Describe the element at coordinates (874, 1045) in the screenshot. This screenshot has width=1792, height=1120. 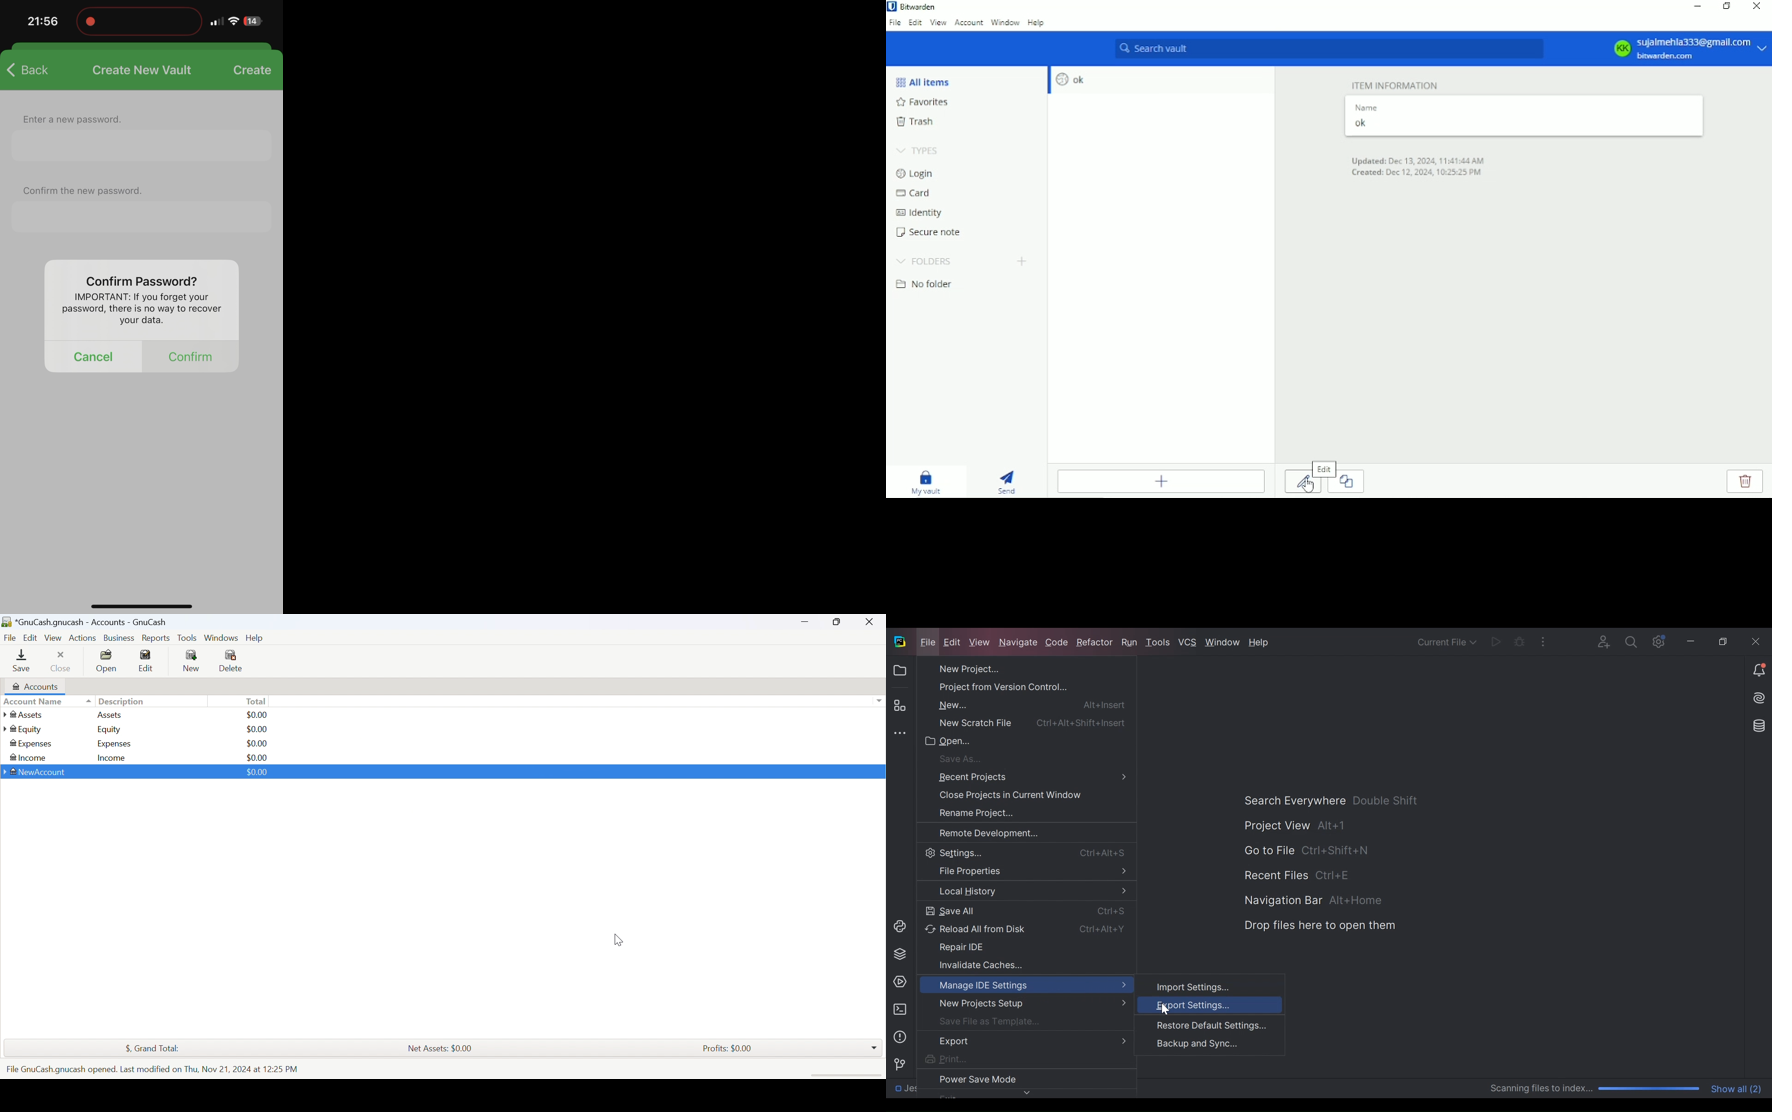
I see `Drop Down` at that location.